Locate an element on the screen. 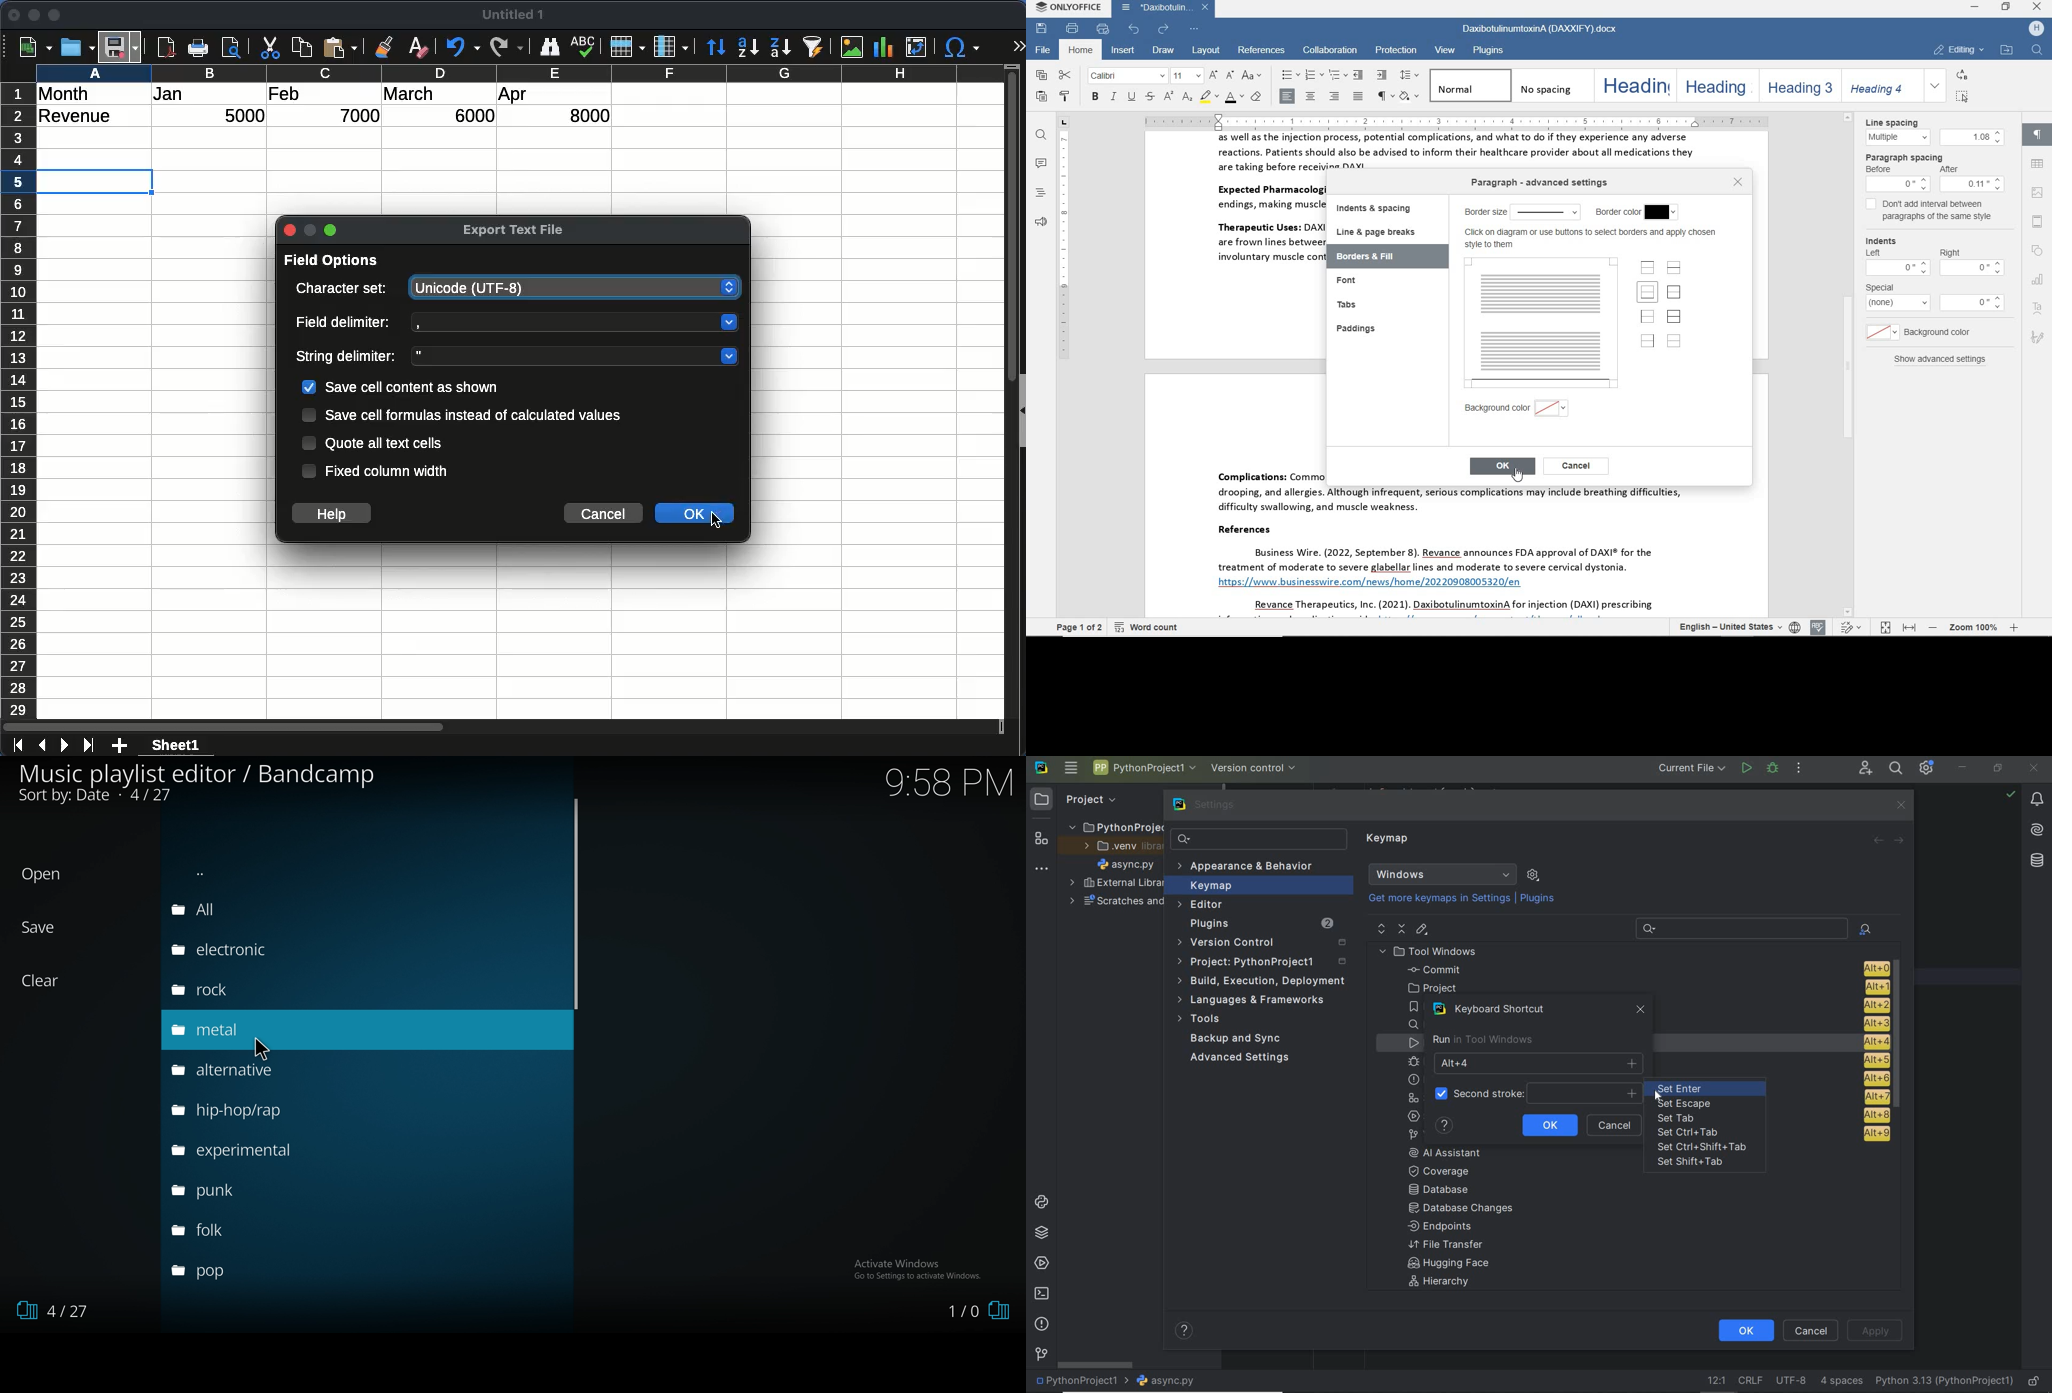 This screenshot has height=1400, width=2072. border size is located at coordinates (1521, 212).